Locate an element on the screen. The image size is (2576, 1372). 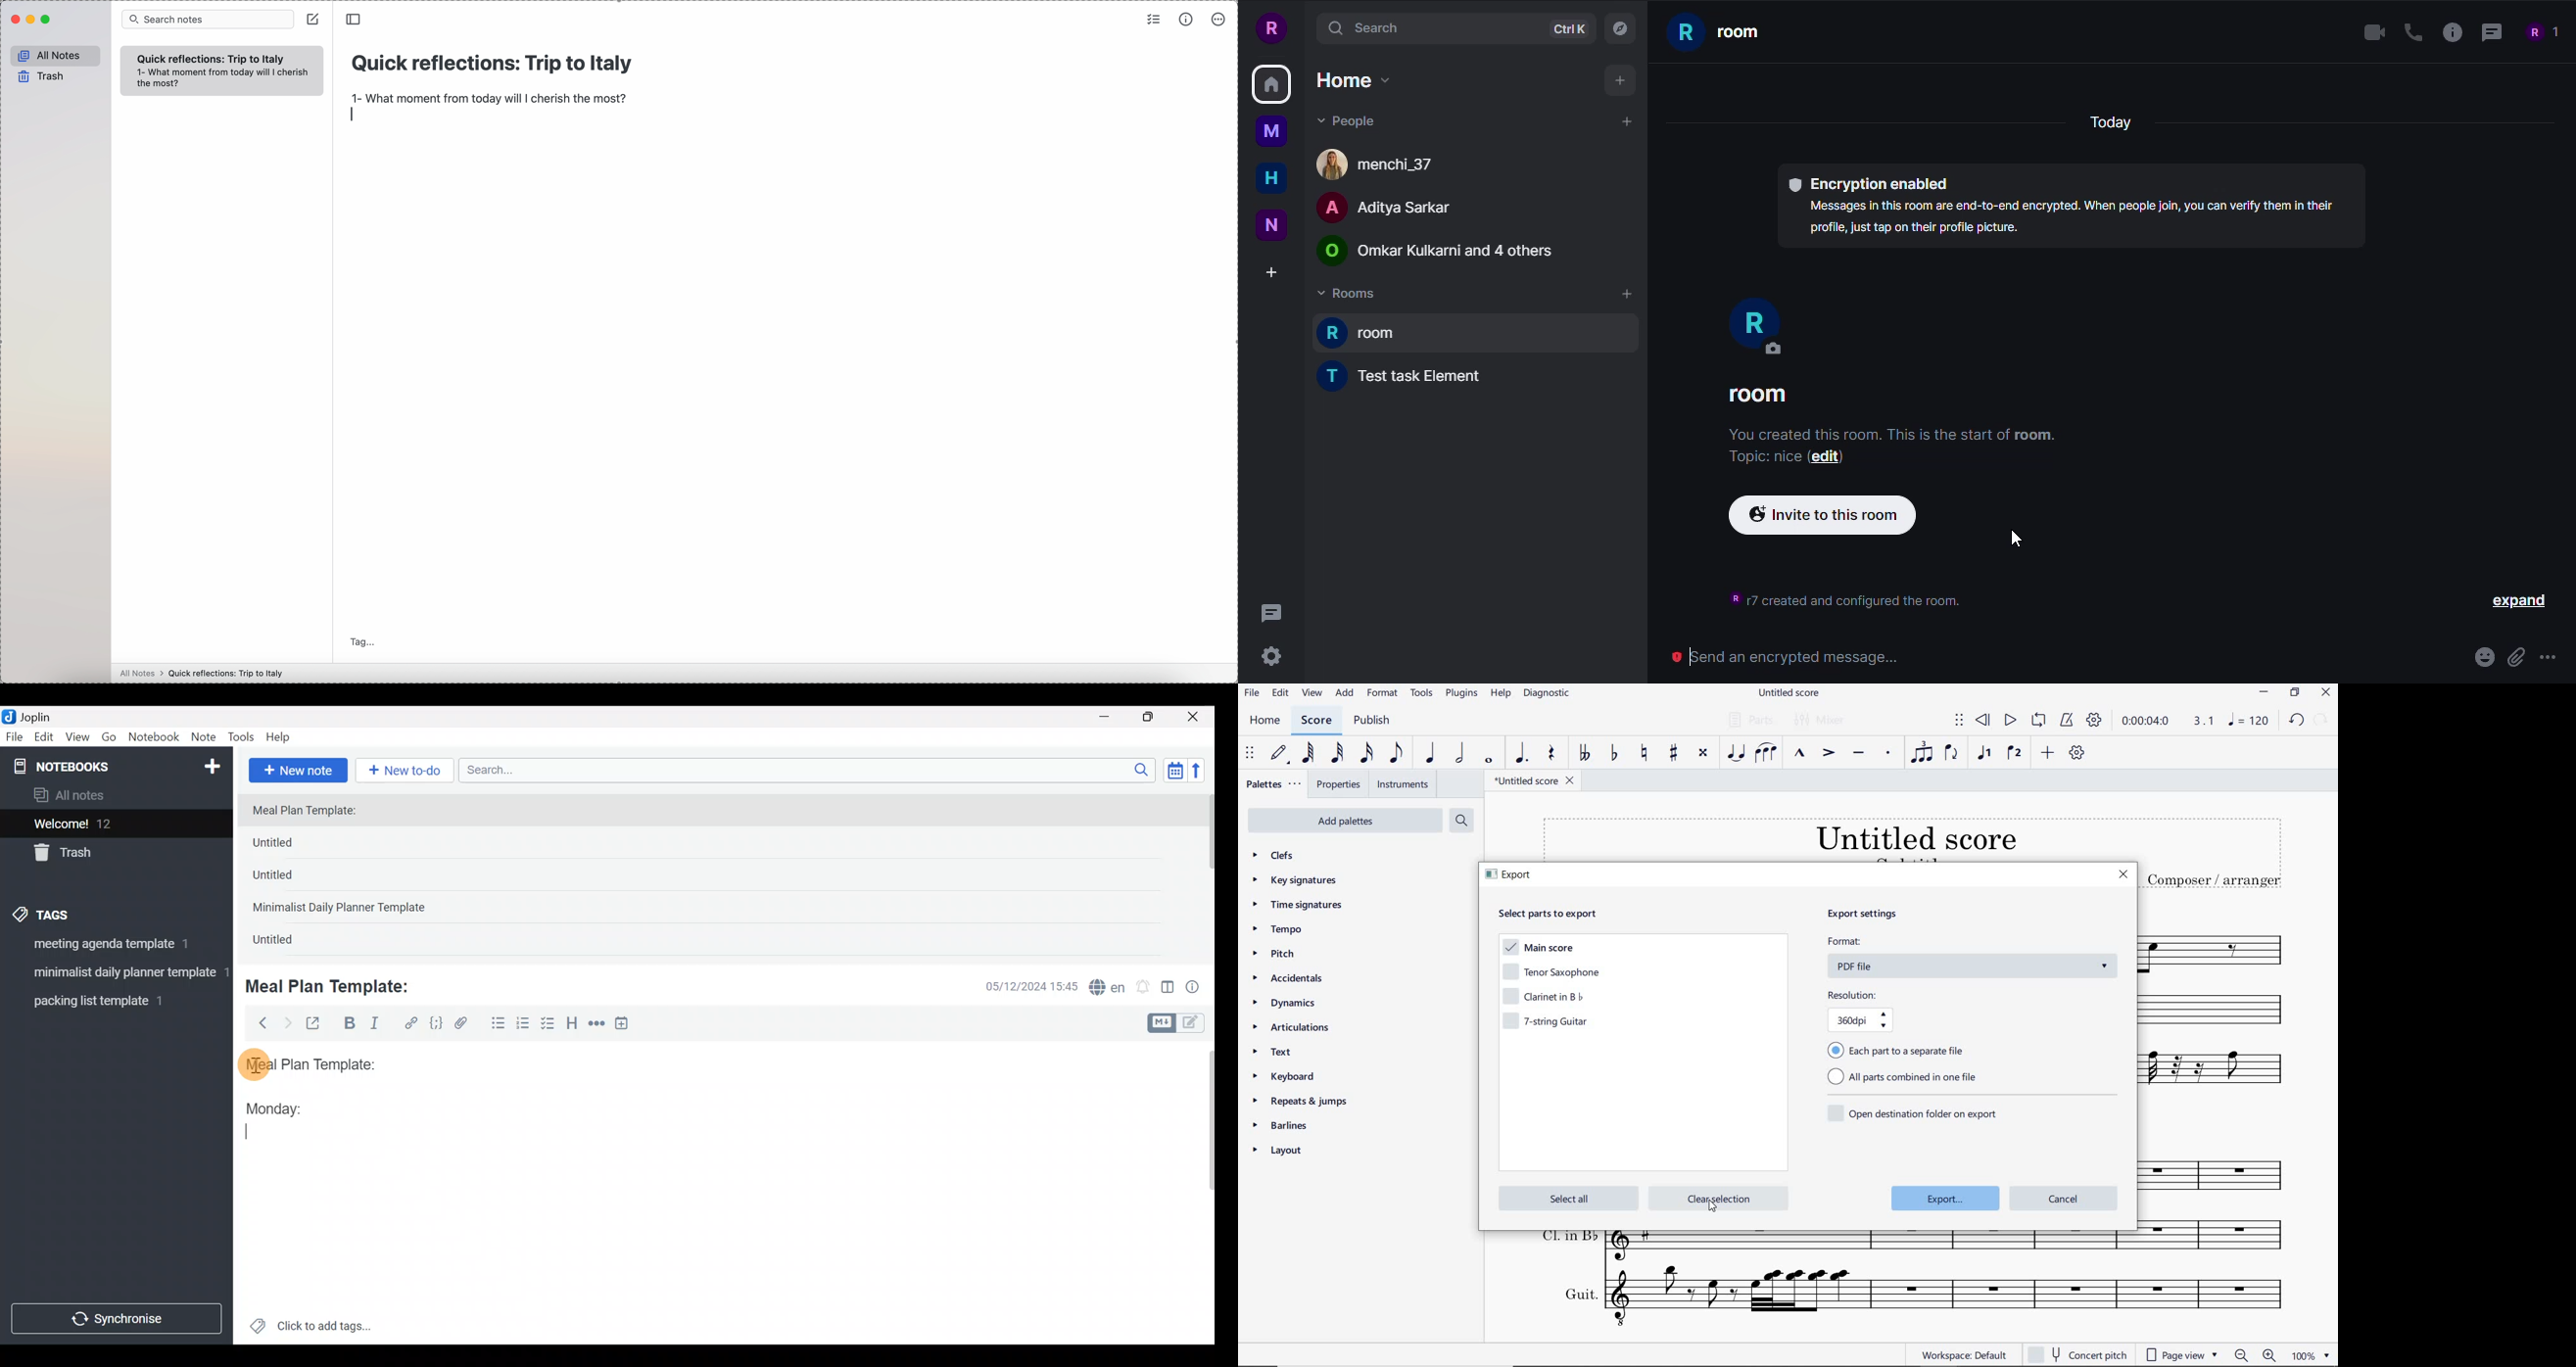
tag is located at coordinates (363, 641).